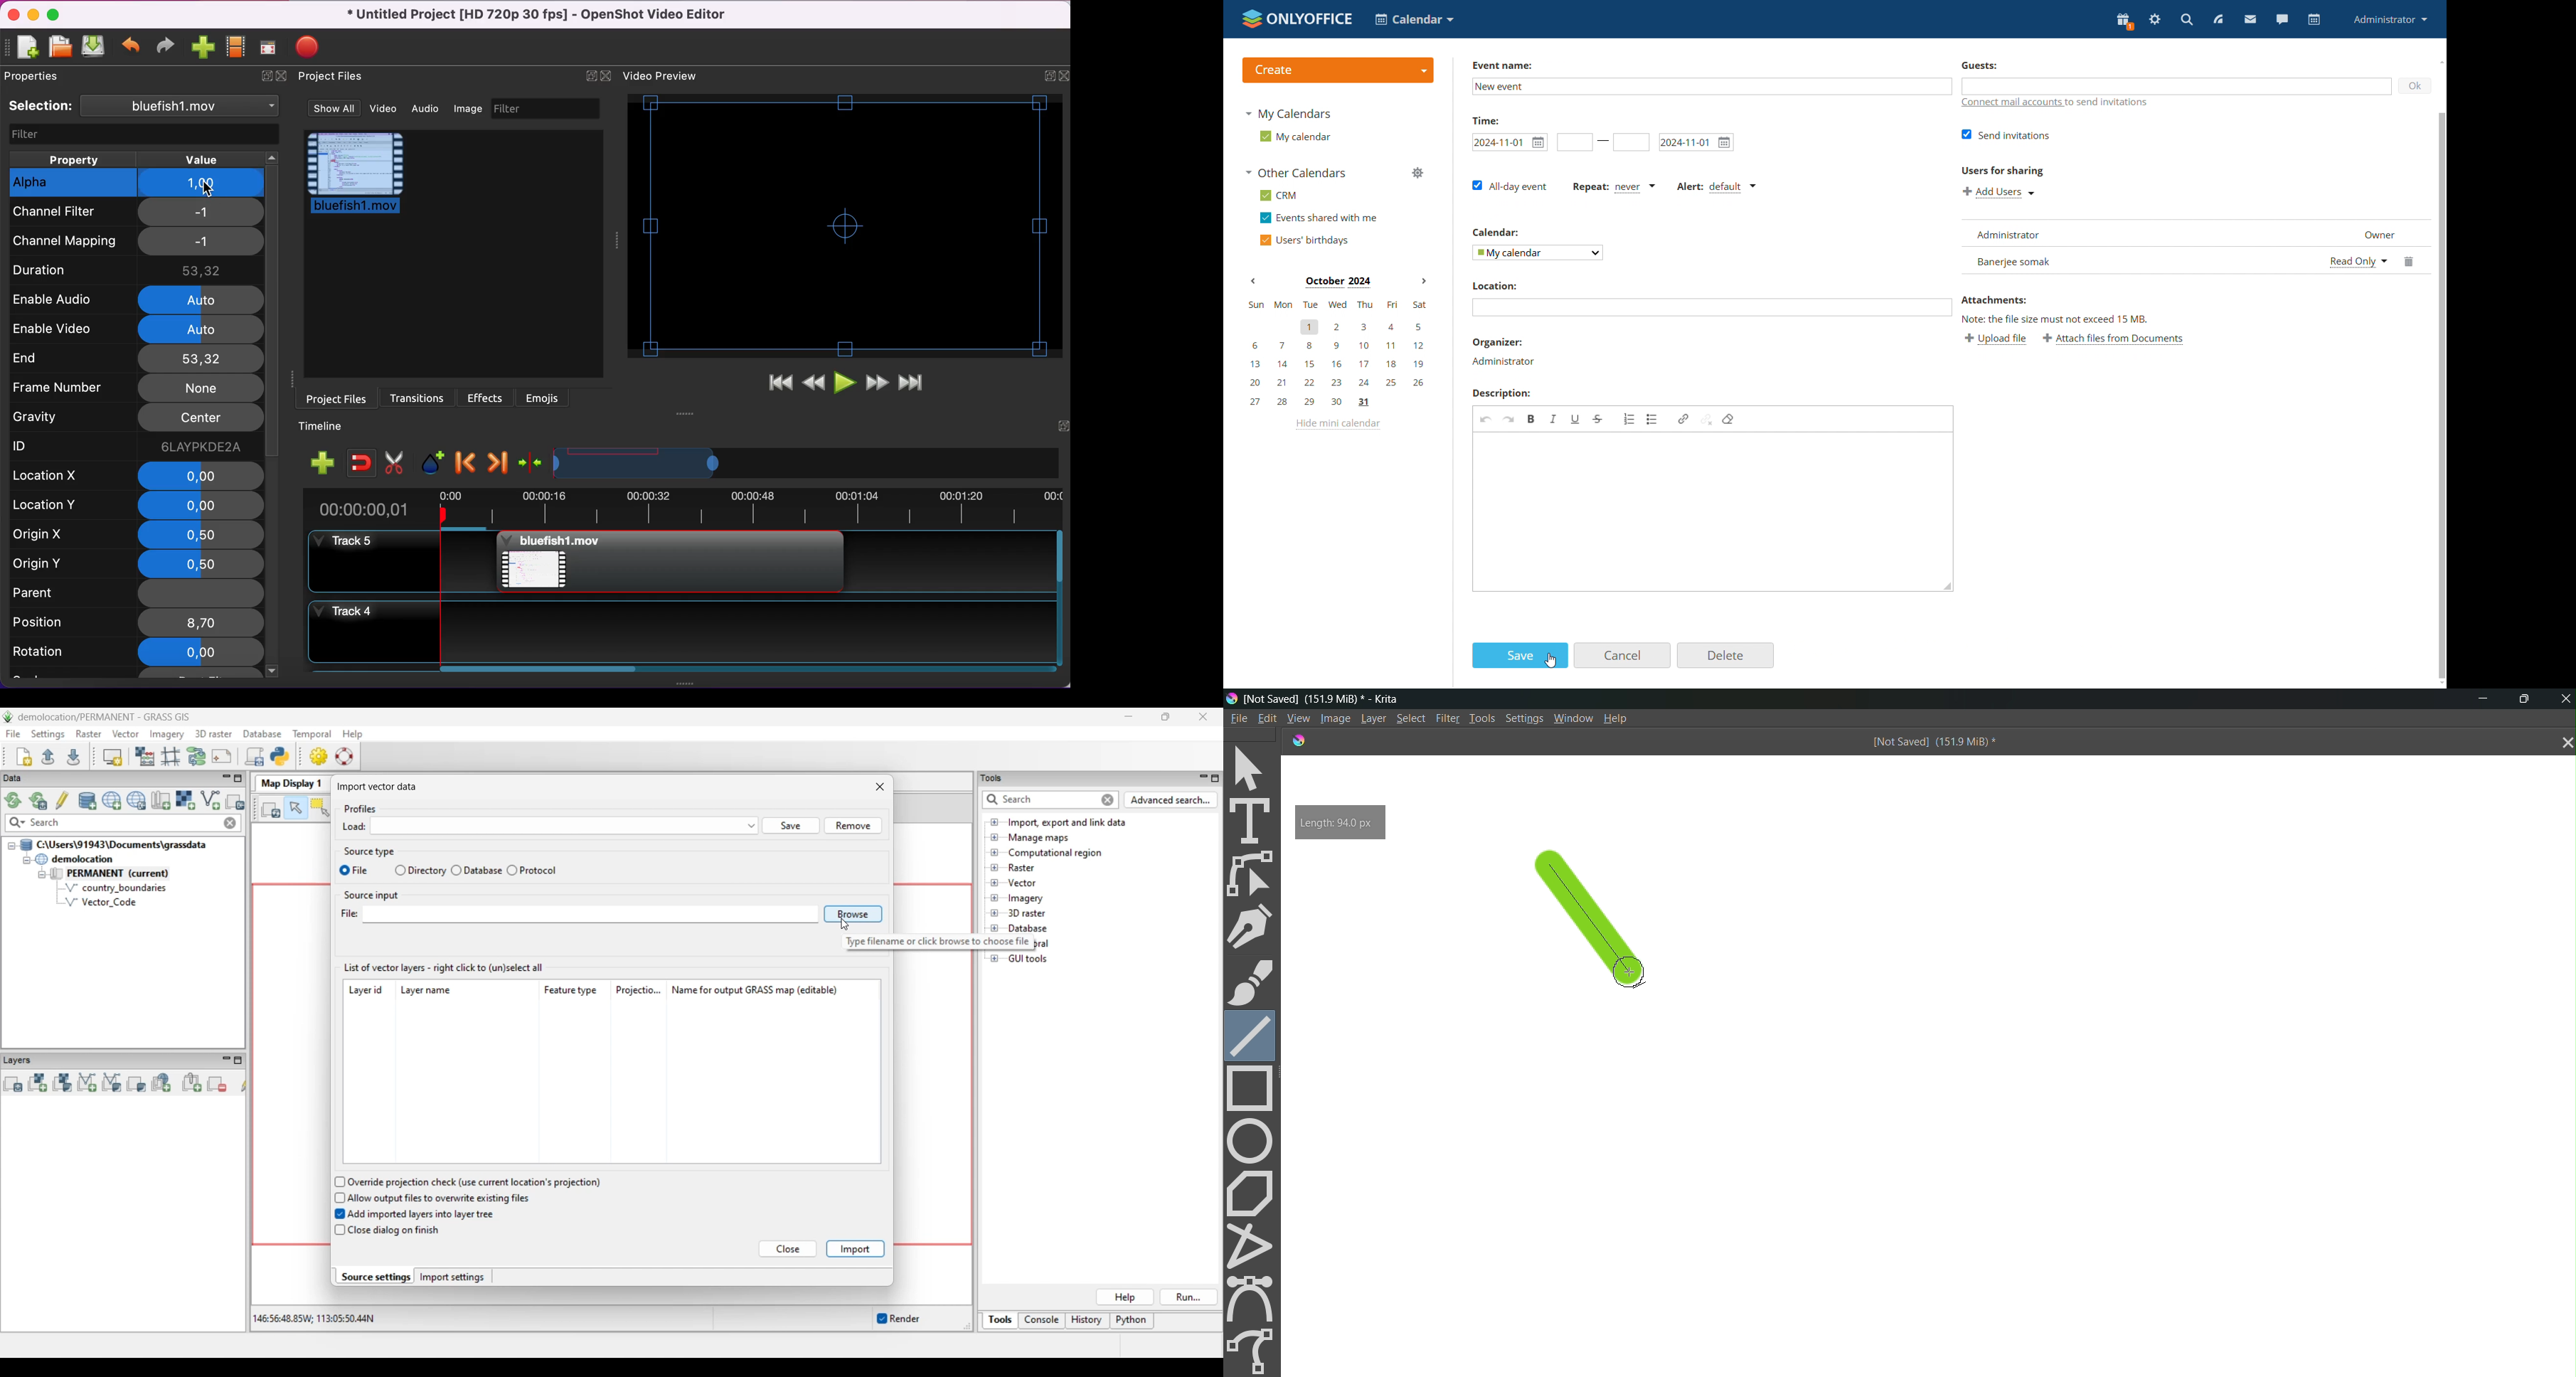 Image resolution: width=2576 pixels, height=1400 pixels. Describe the element at coordinates (1416, 20) in the screenshot. I see `select application` at that location.